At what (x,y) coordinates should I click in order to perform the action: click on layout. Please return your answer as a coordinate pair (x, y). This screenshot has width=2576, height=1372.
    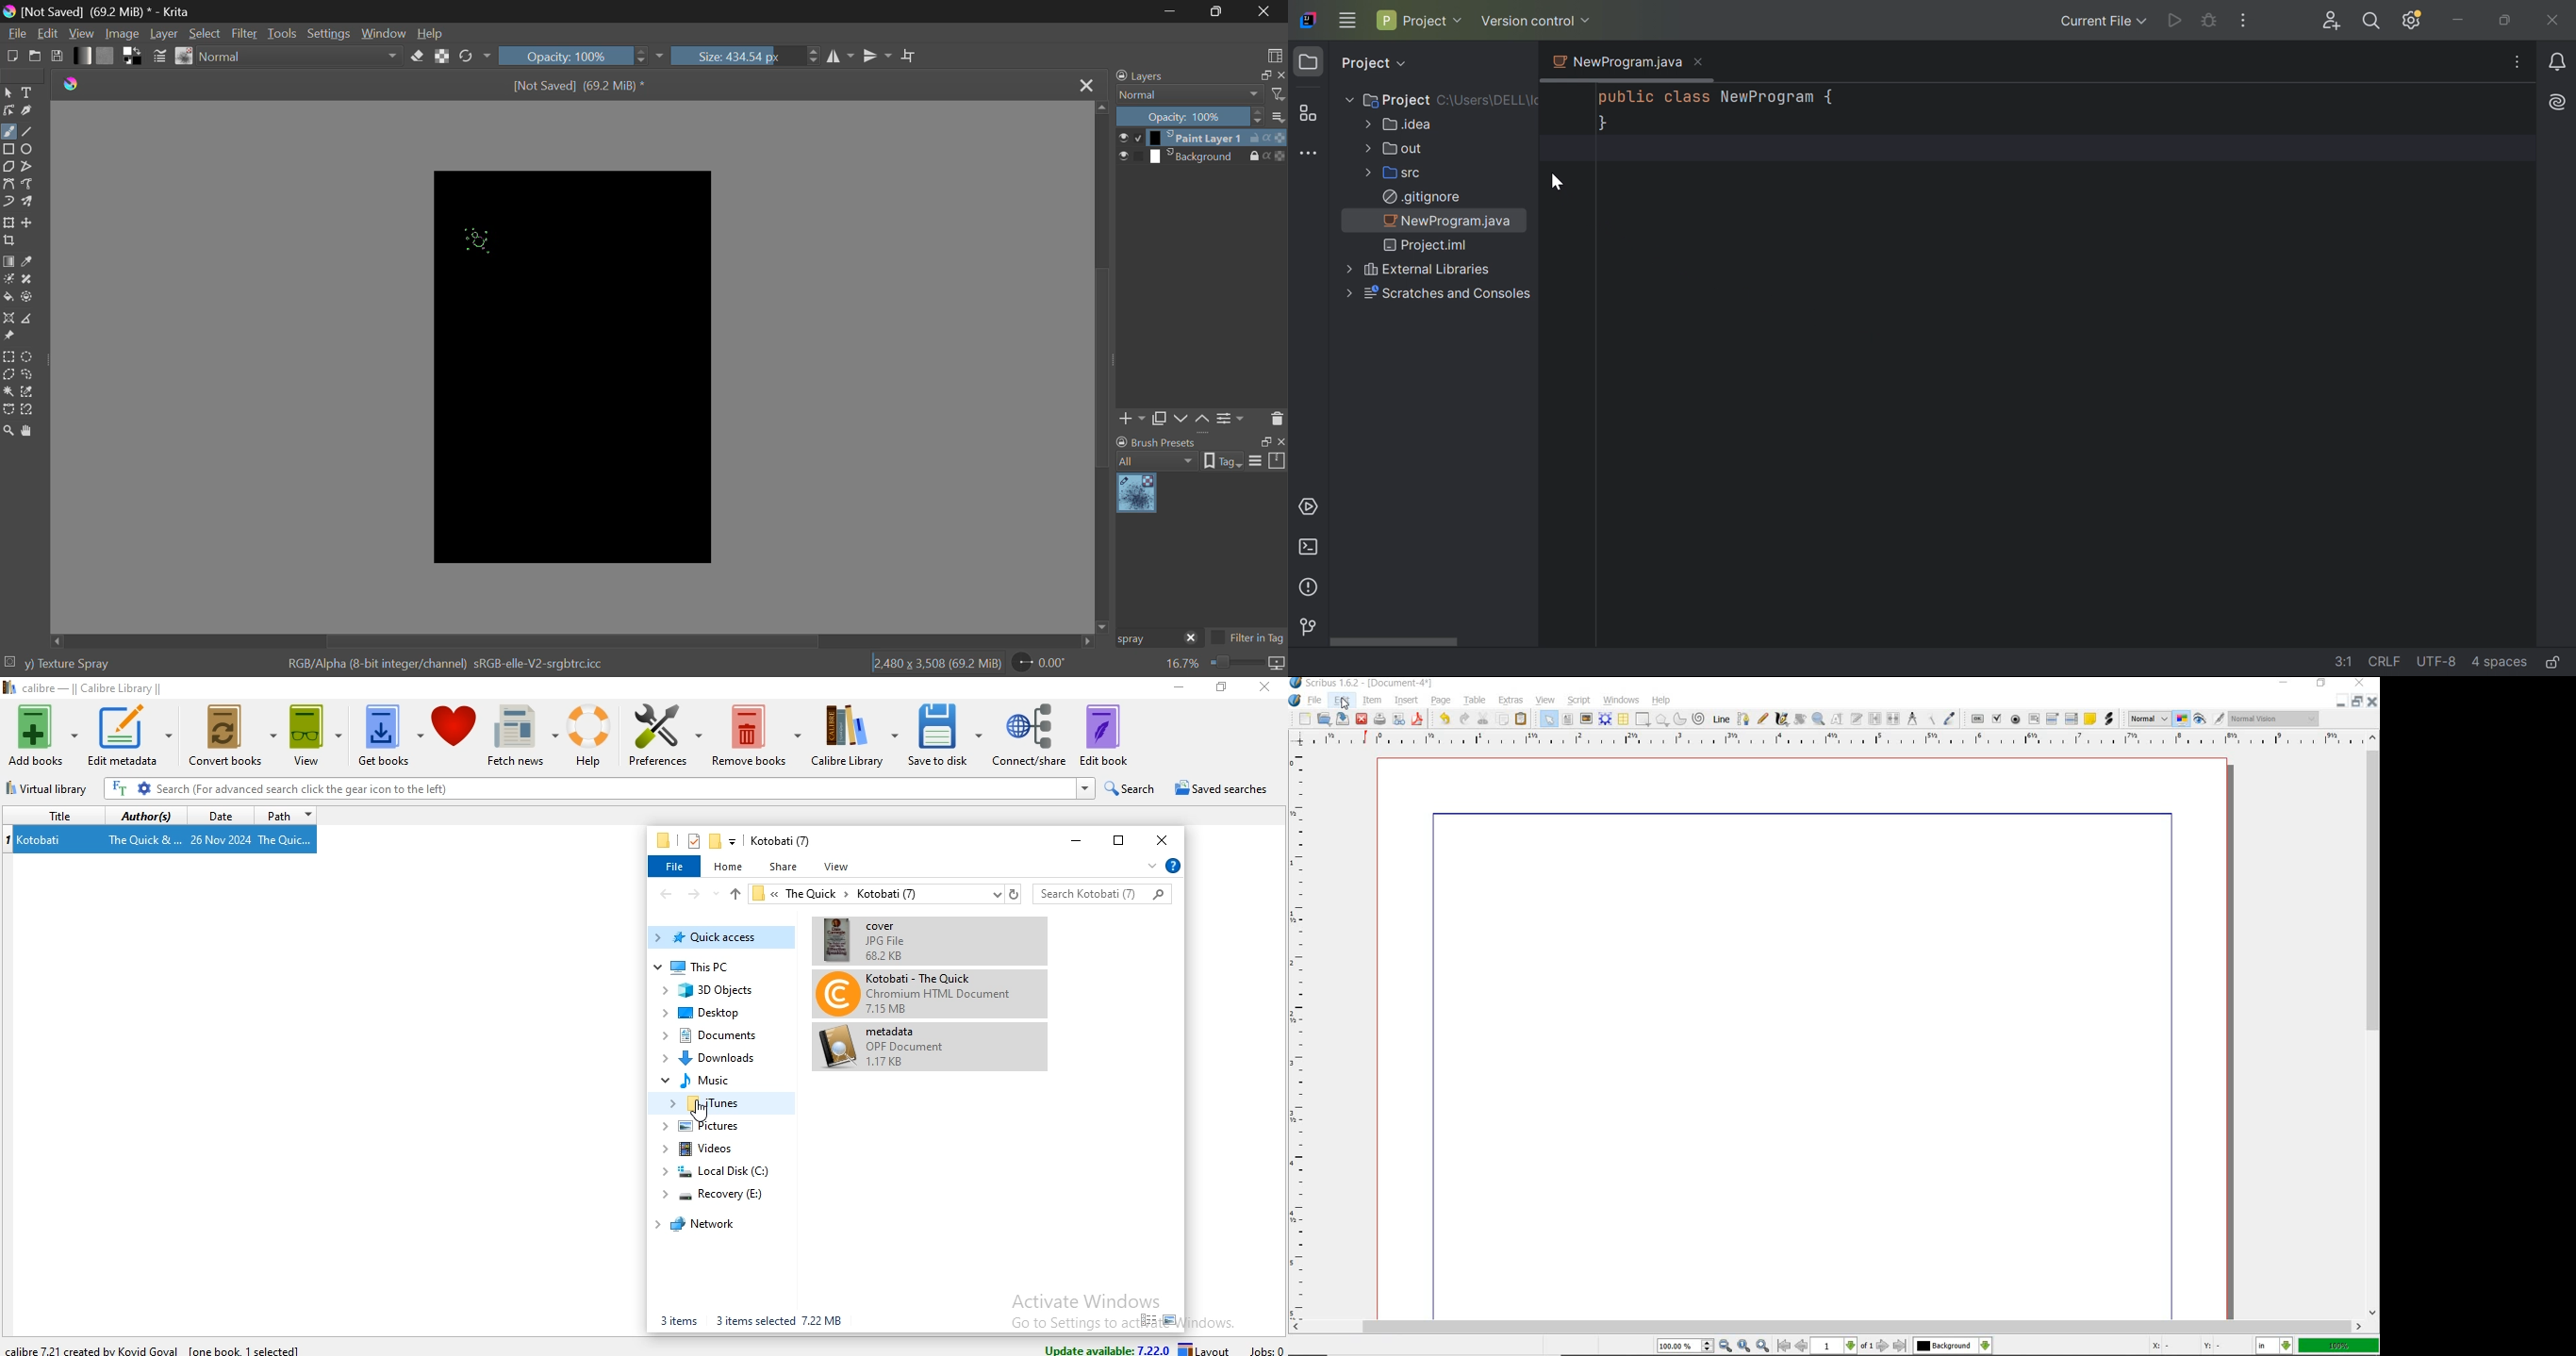
    Looking at the image, I should click on (1208, 1348).